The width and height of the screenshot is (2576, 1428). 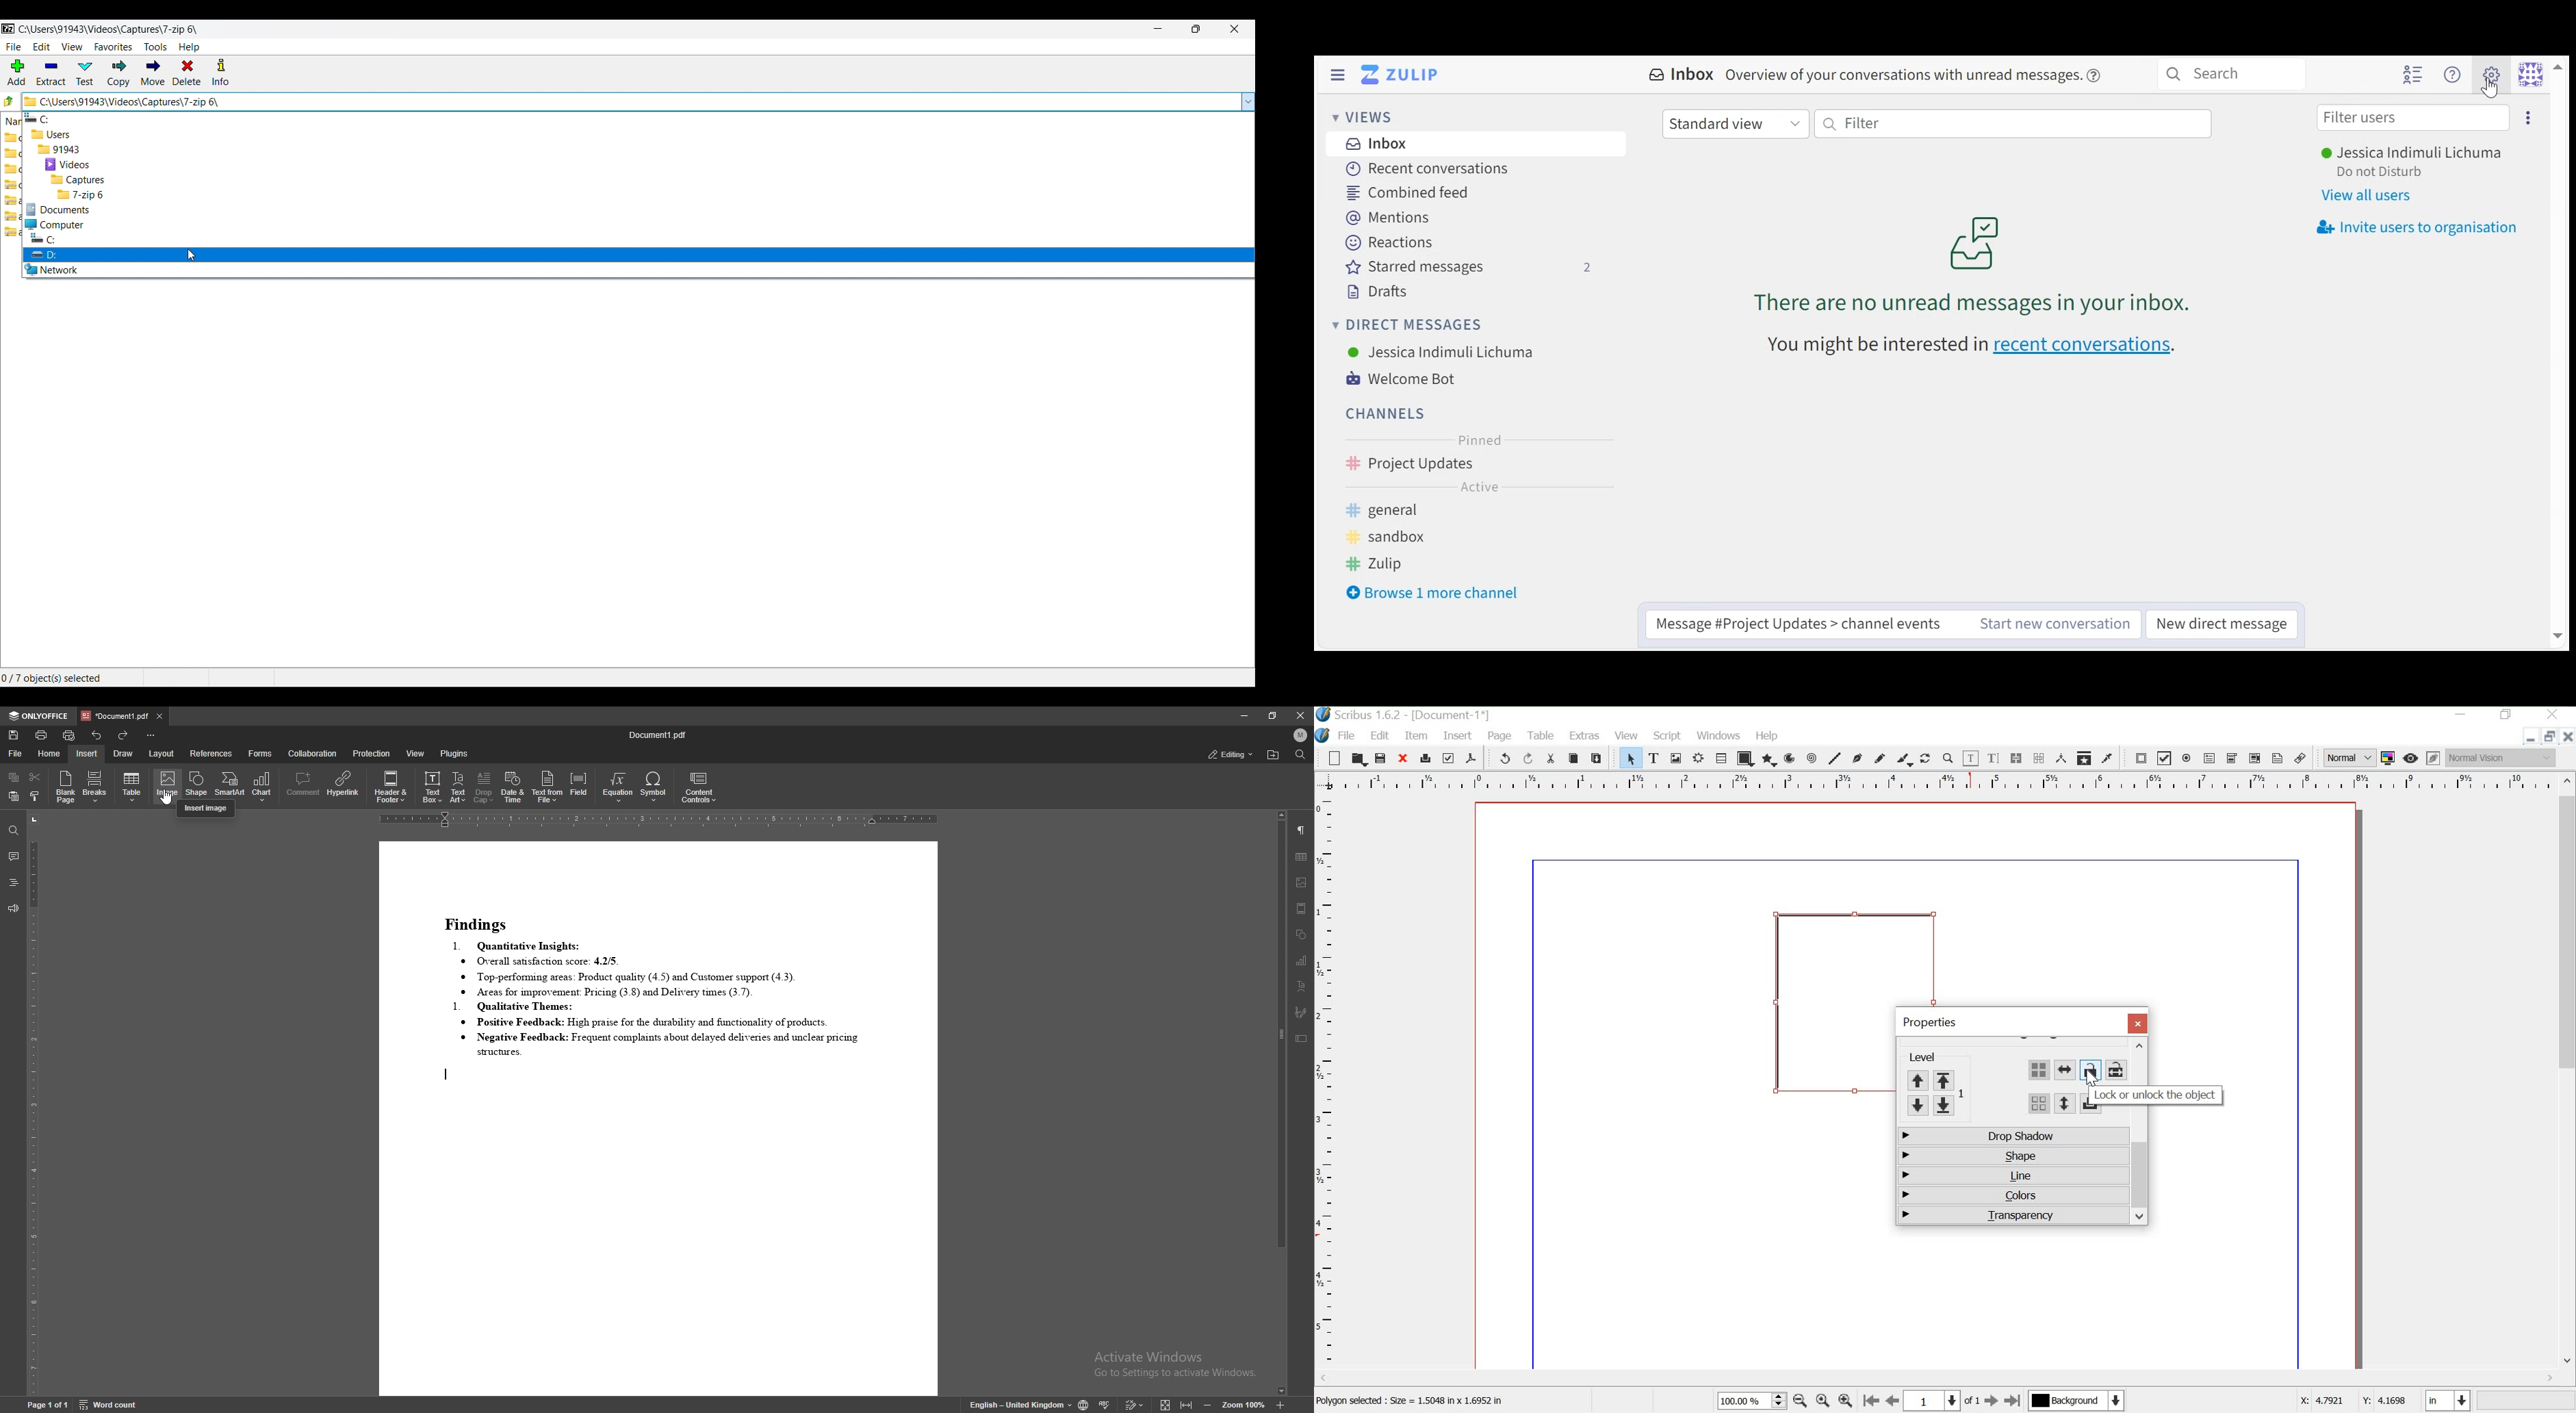 What do you see at coordinates (2137, 759) in the screenshot?
I see `pdf push button` at bounding box center [2137, 759].